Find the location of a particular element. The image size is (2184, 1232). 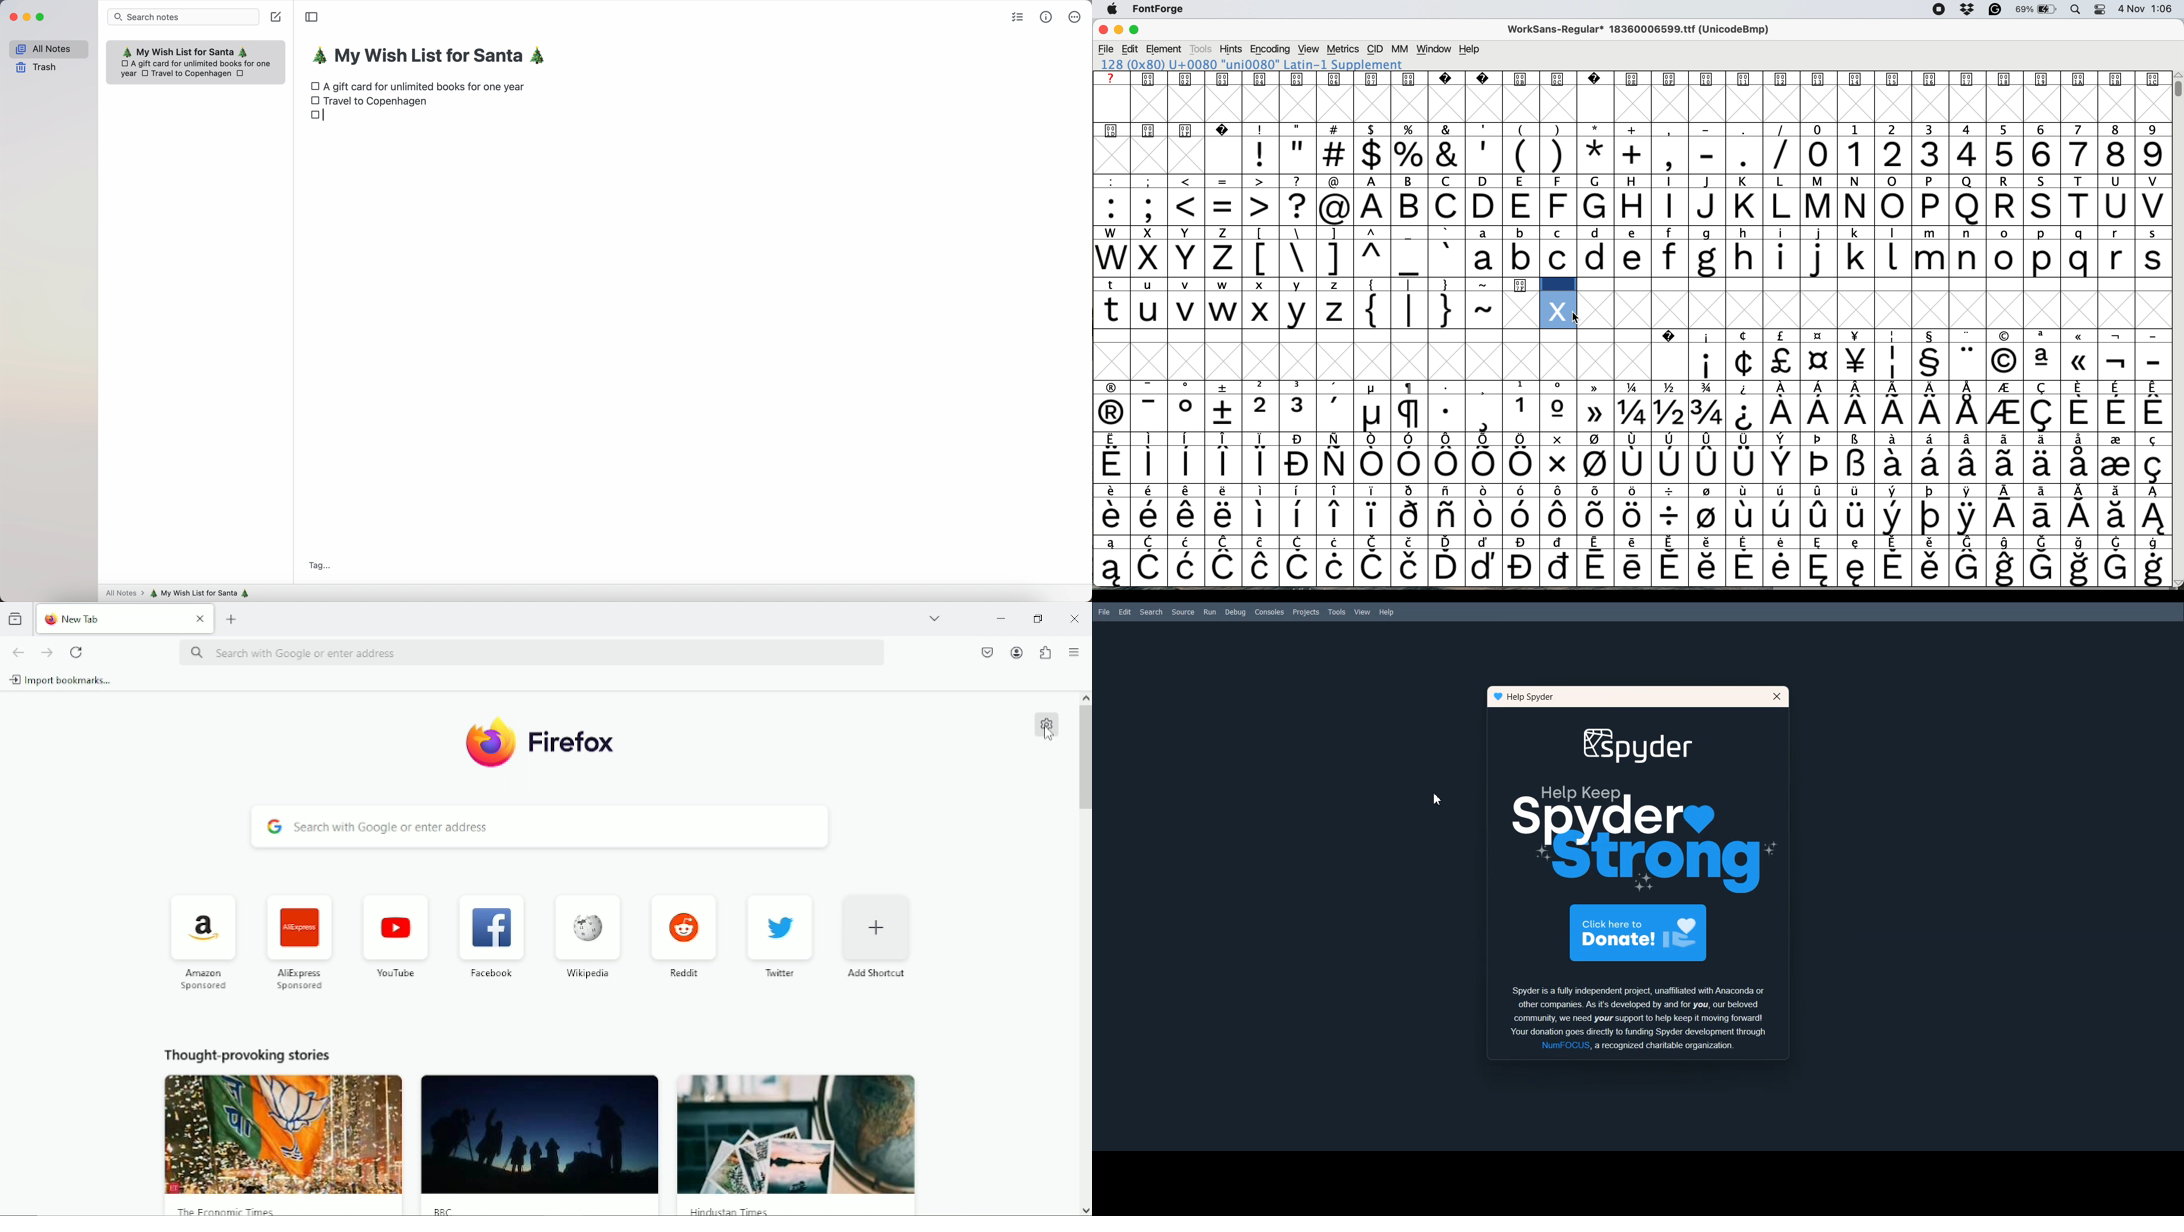

Tools is located at coordinates (1338, 612).